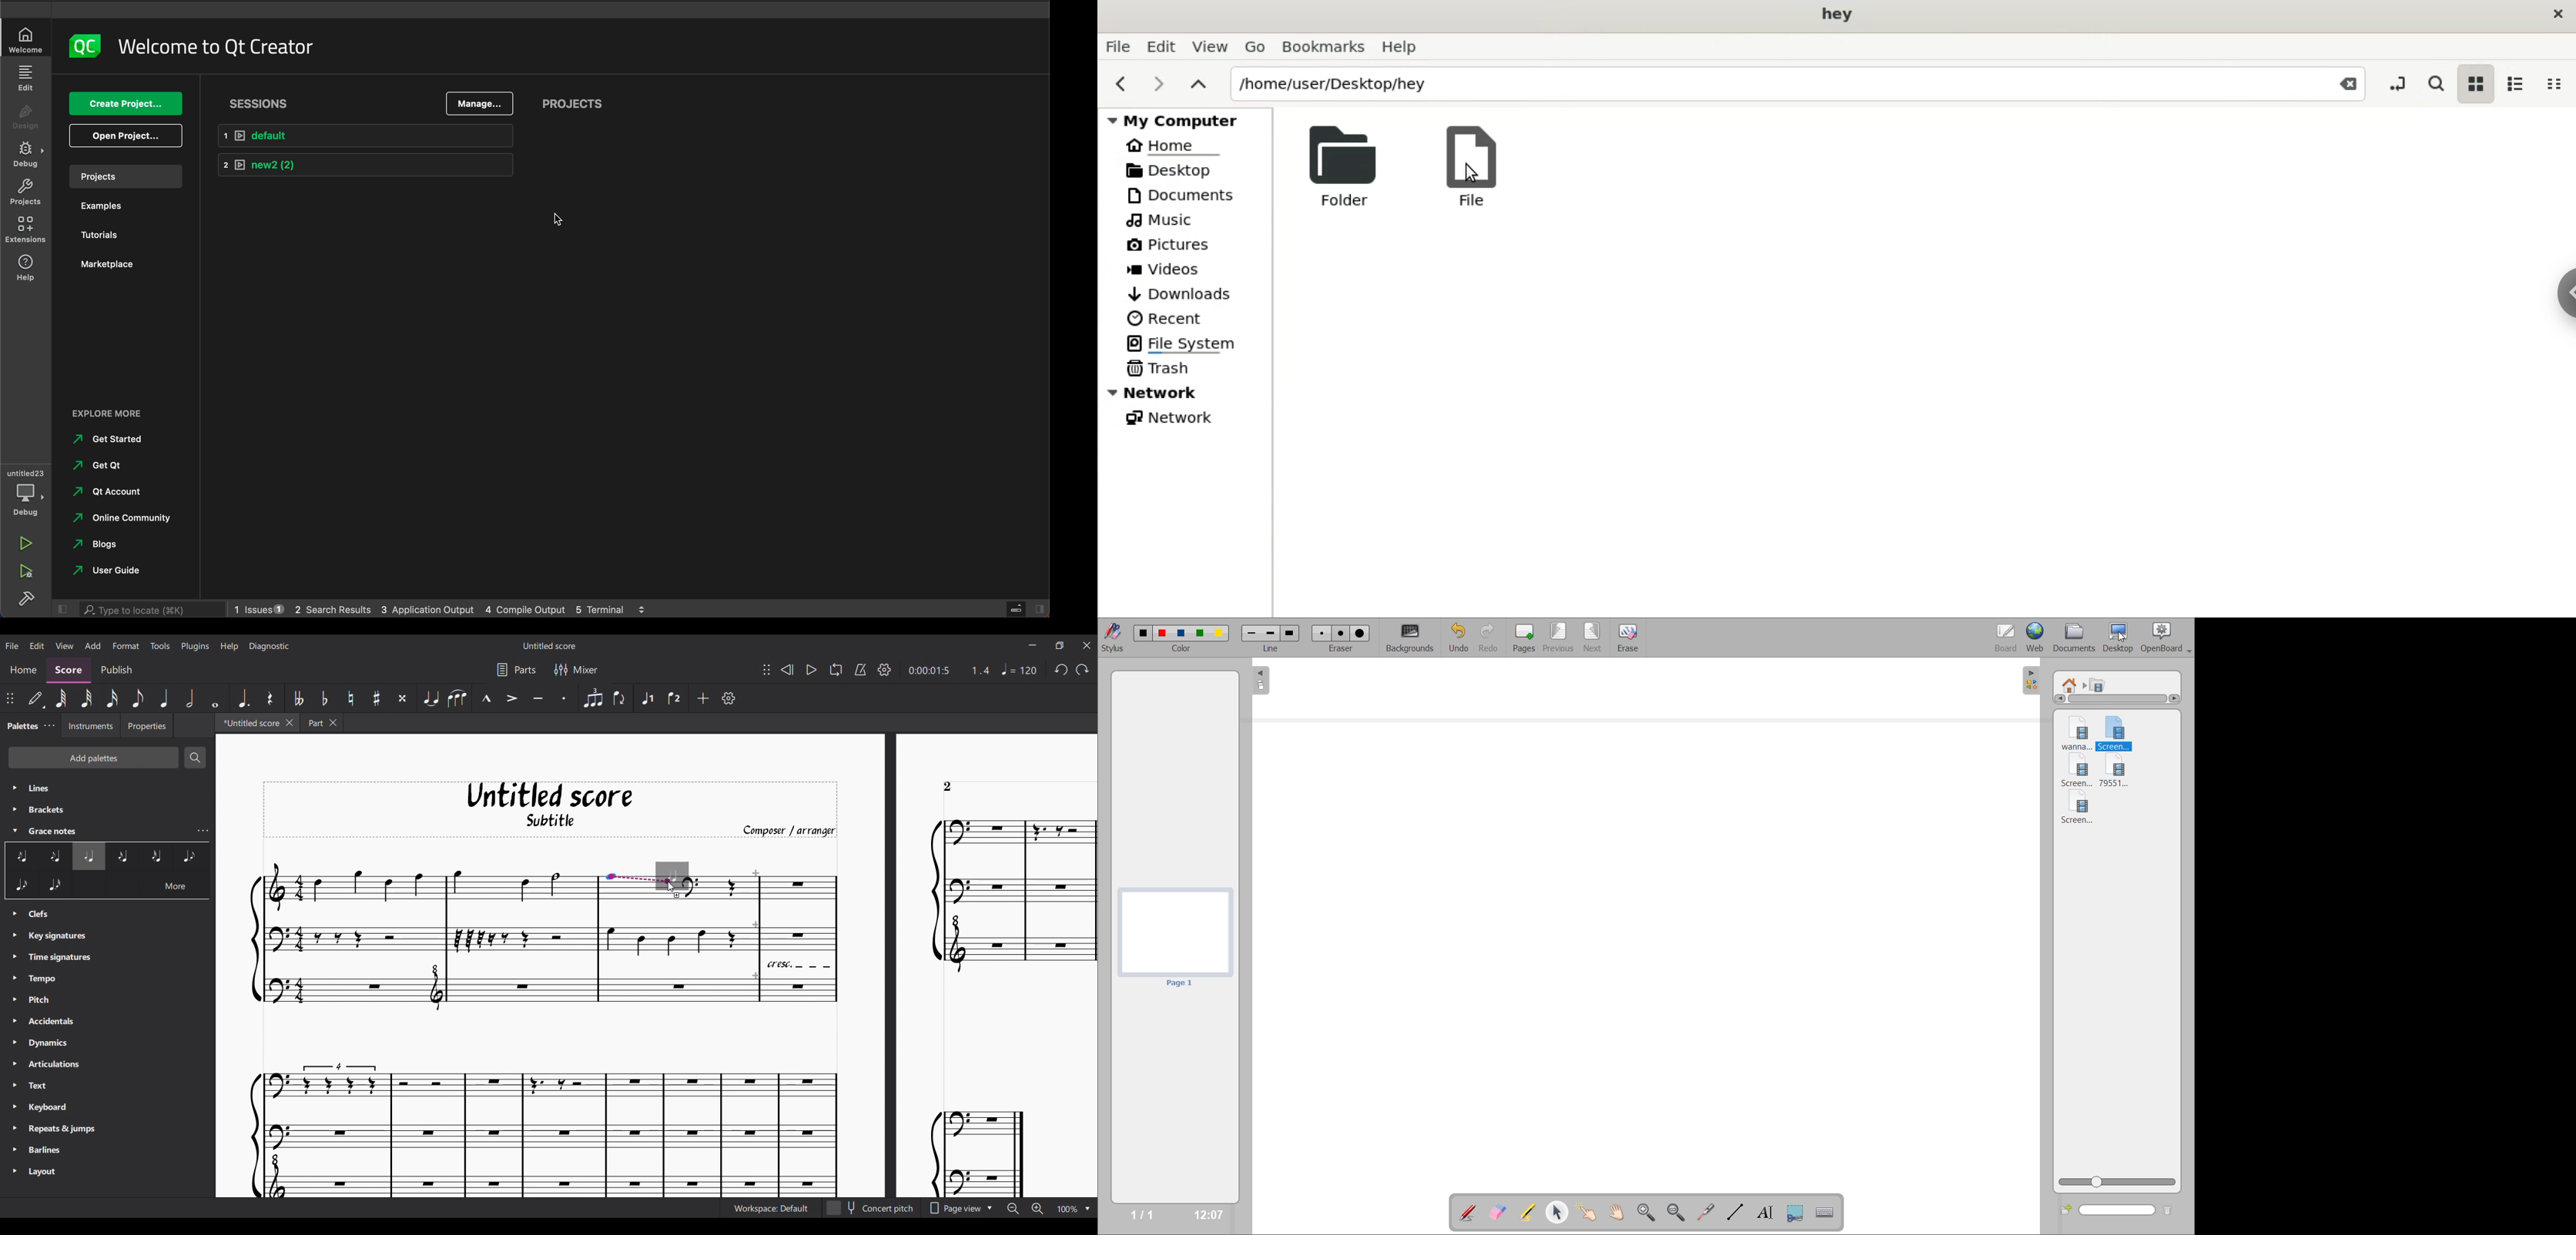  What do you see at coordinates (2077, 810) in the screenshot?
I see `video 5` at bounding box center [2077, 810].